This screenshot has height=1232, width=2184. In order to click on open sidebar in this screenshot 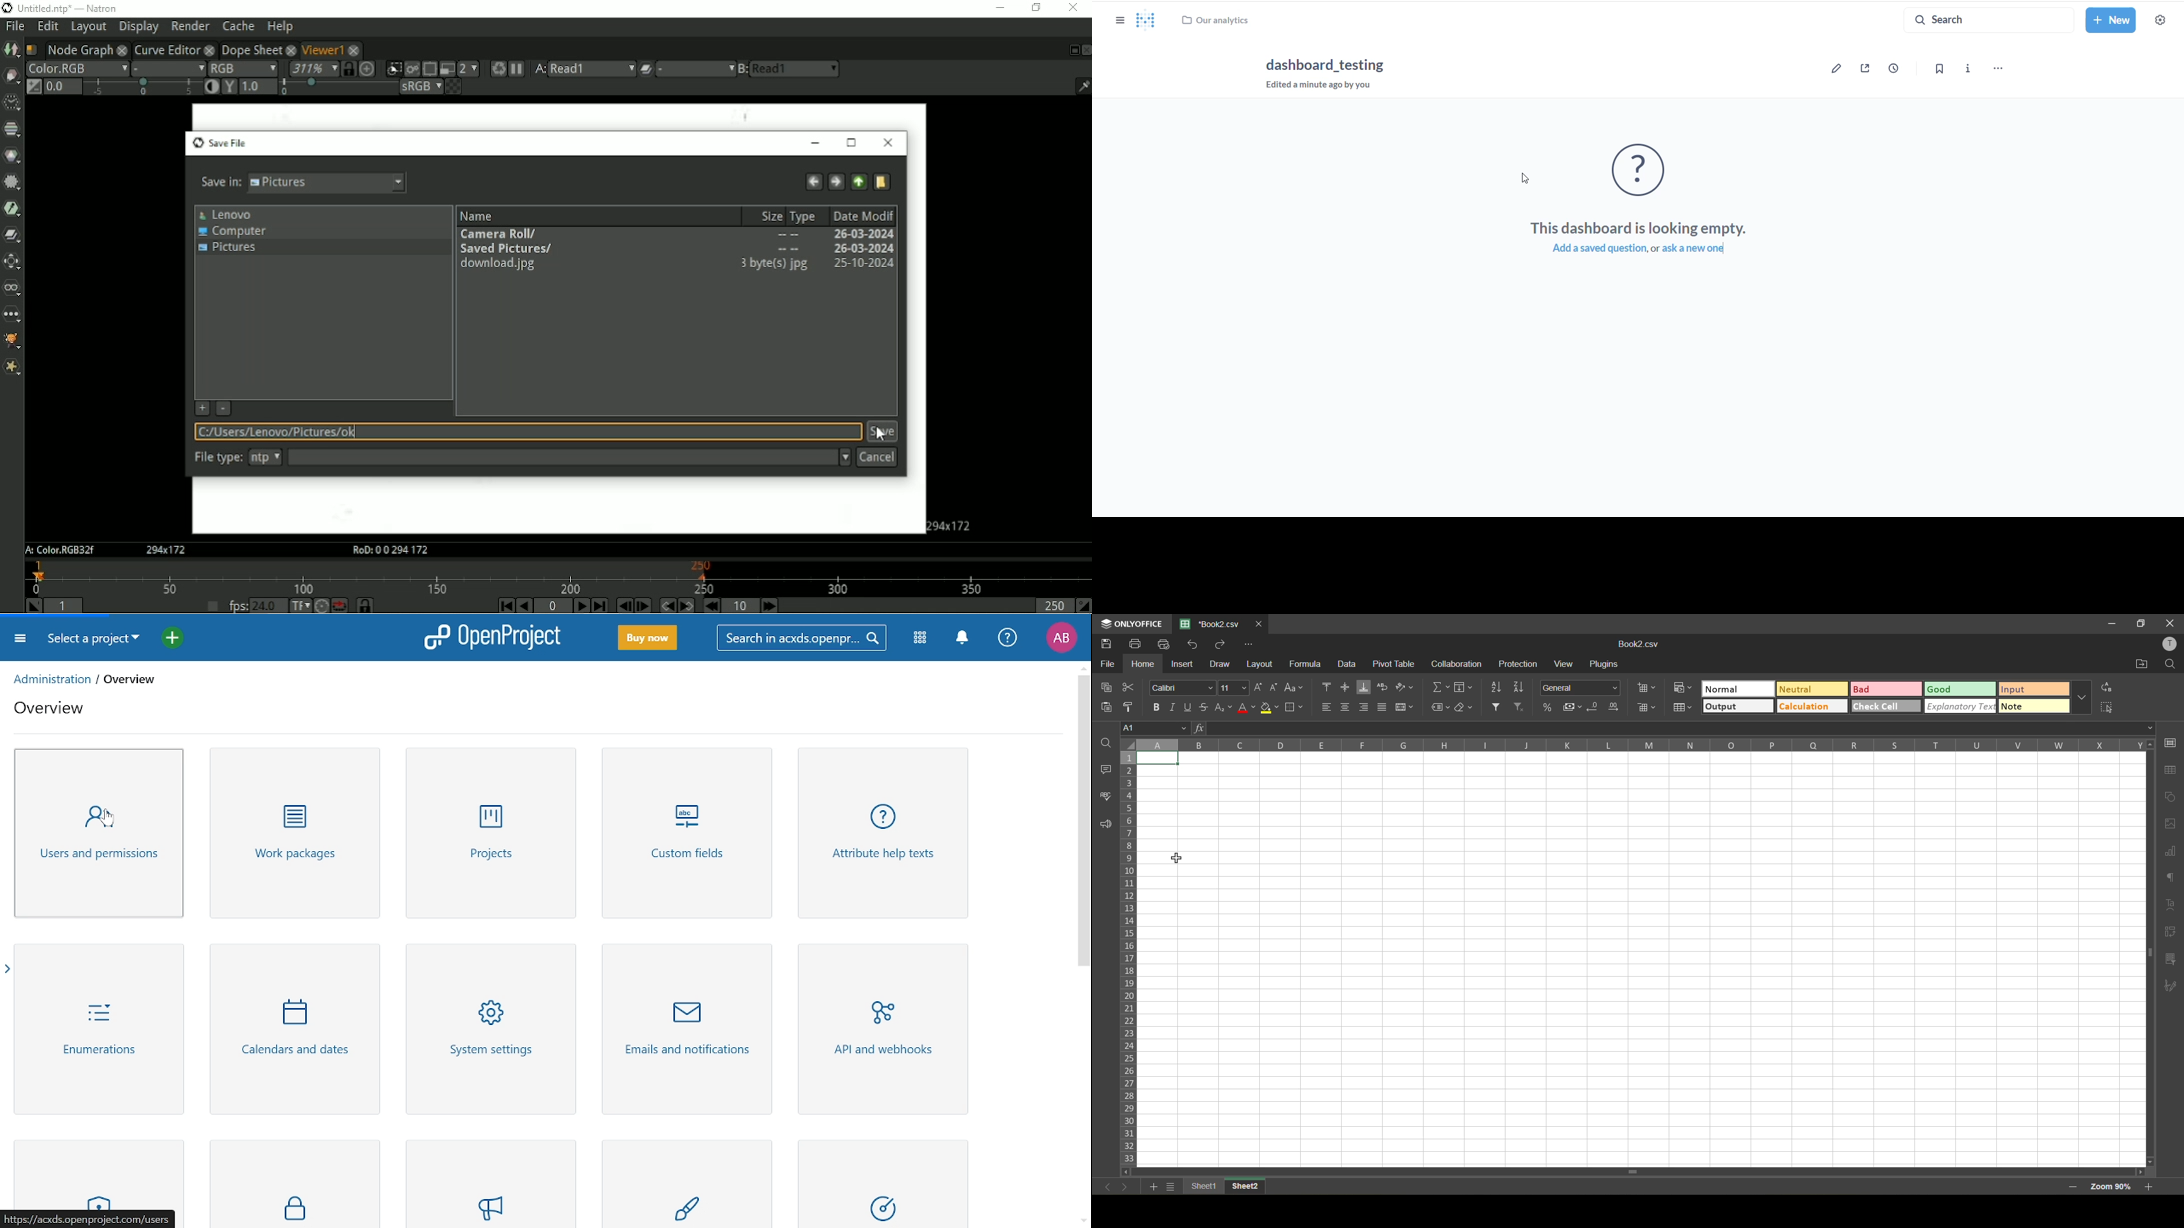, I will do `click(7, 969)`.